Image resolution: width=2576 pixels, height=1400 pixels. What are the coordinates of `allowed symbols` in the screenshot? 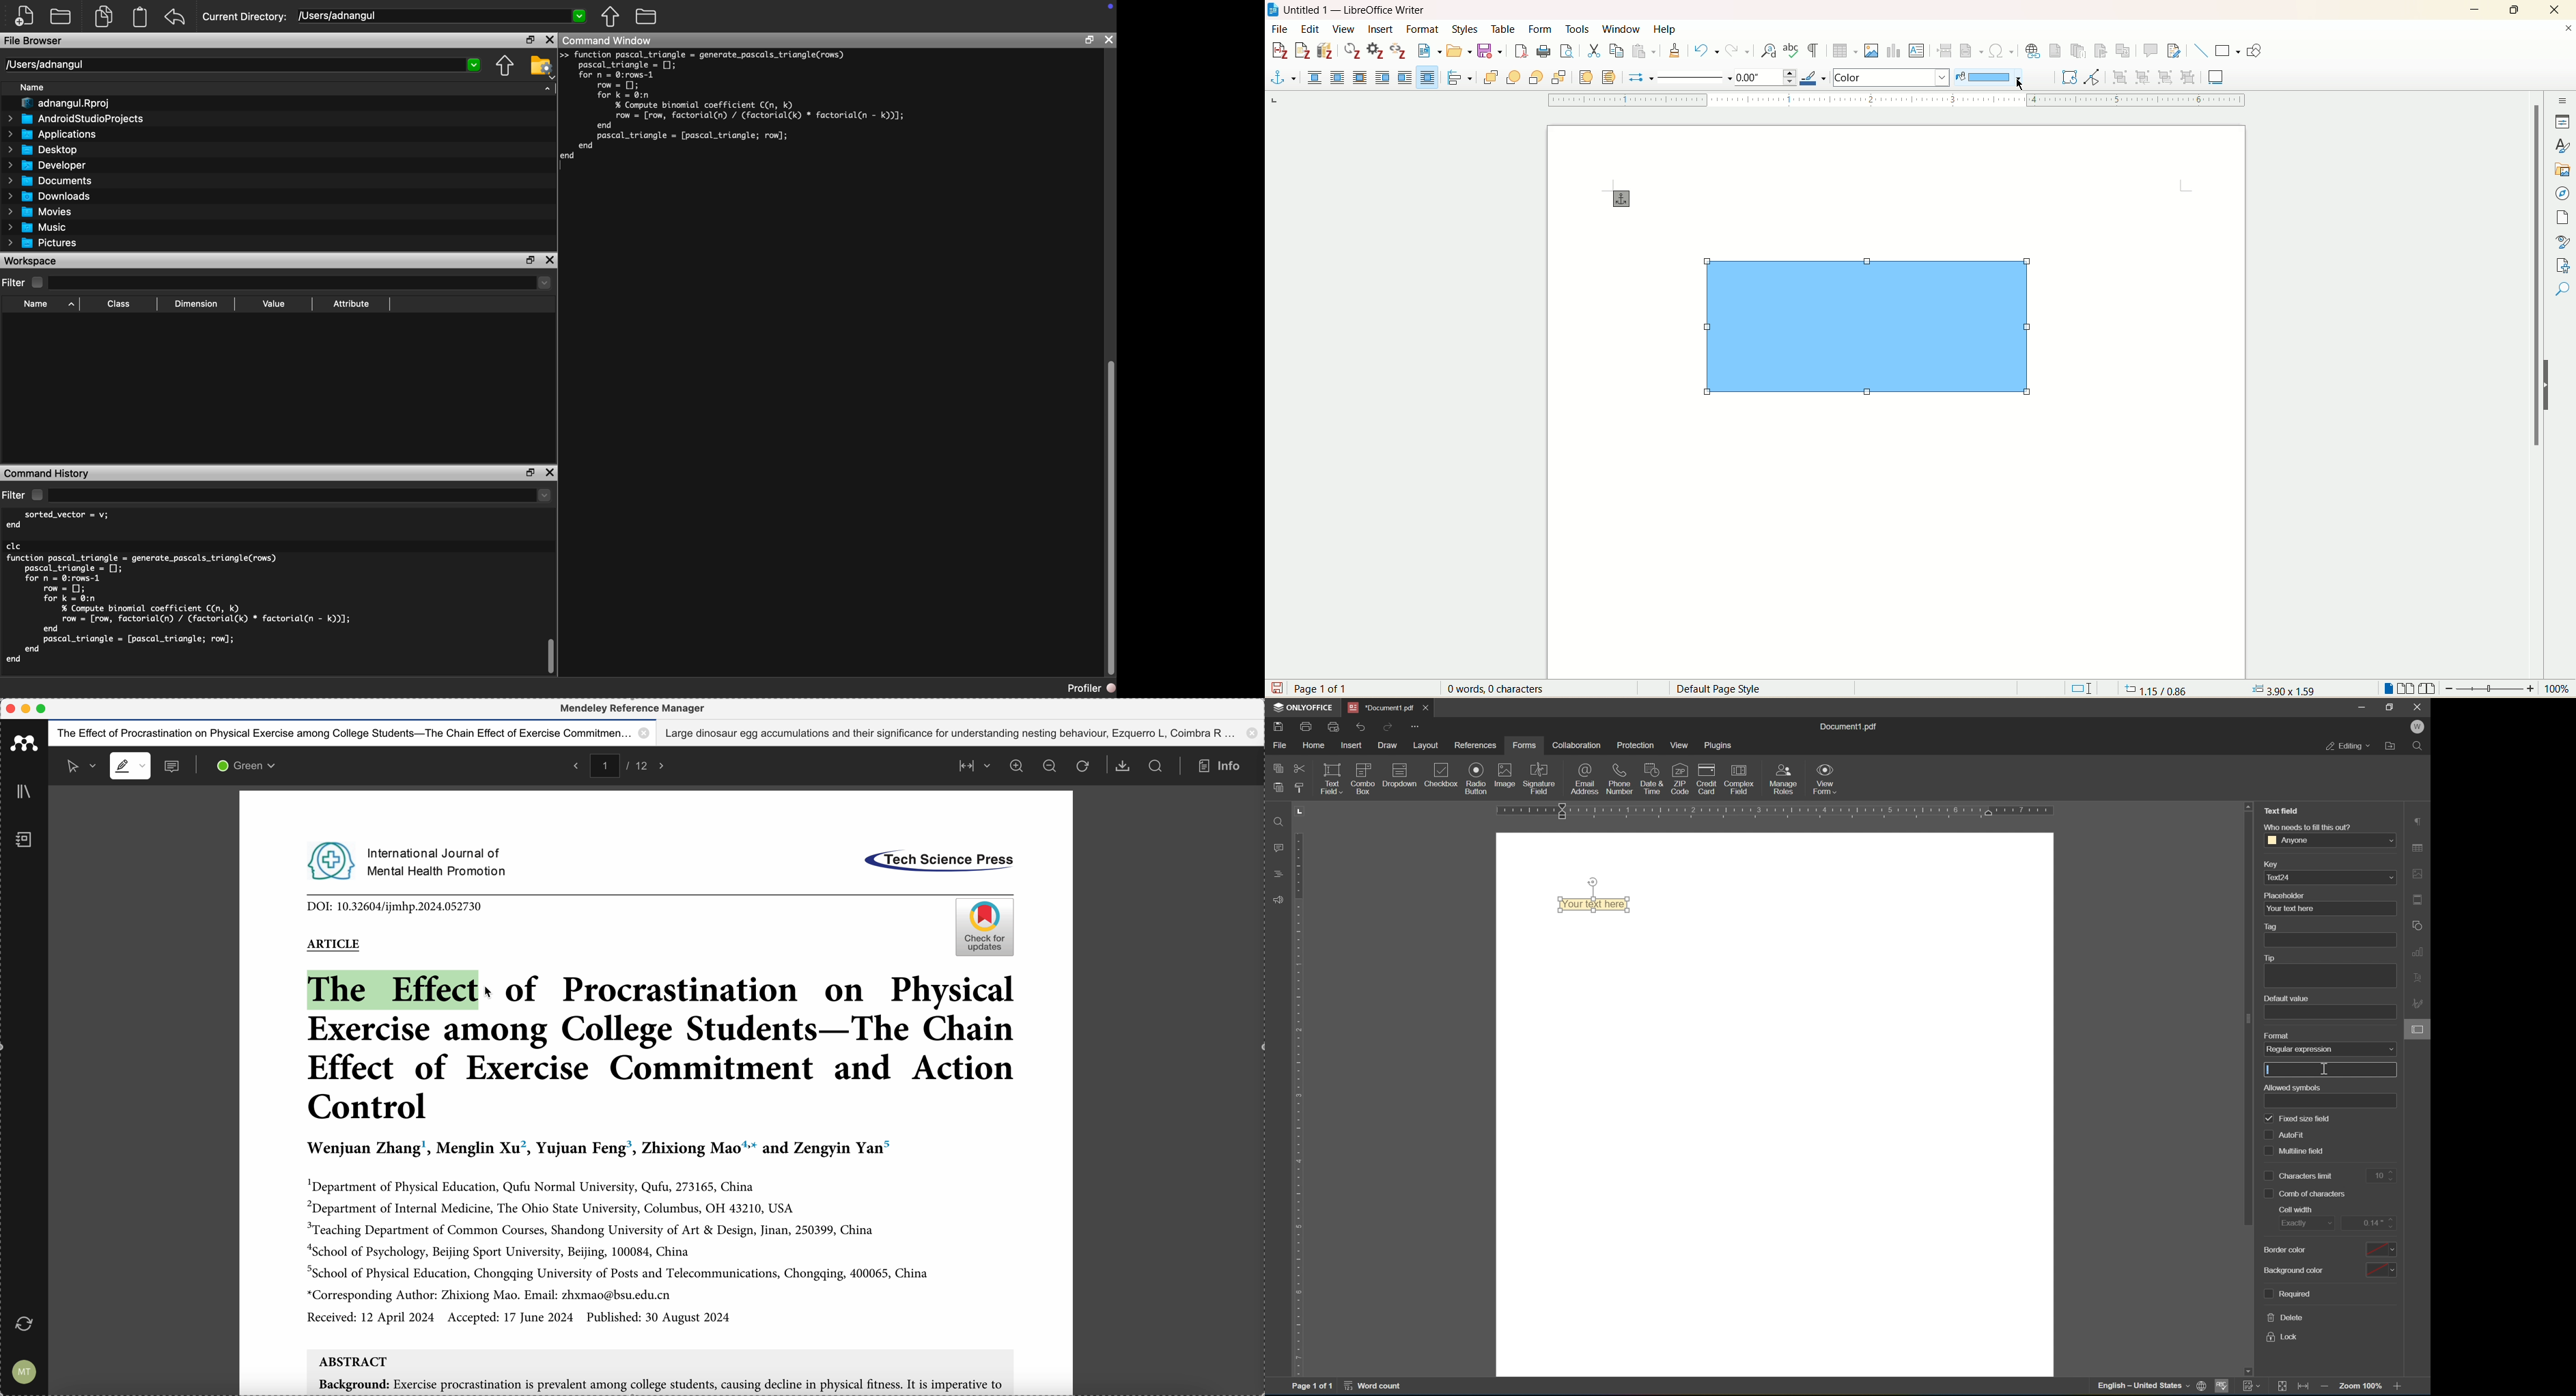 It's located at (2292, 1088).